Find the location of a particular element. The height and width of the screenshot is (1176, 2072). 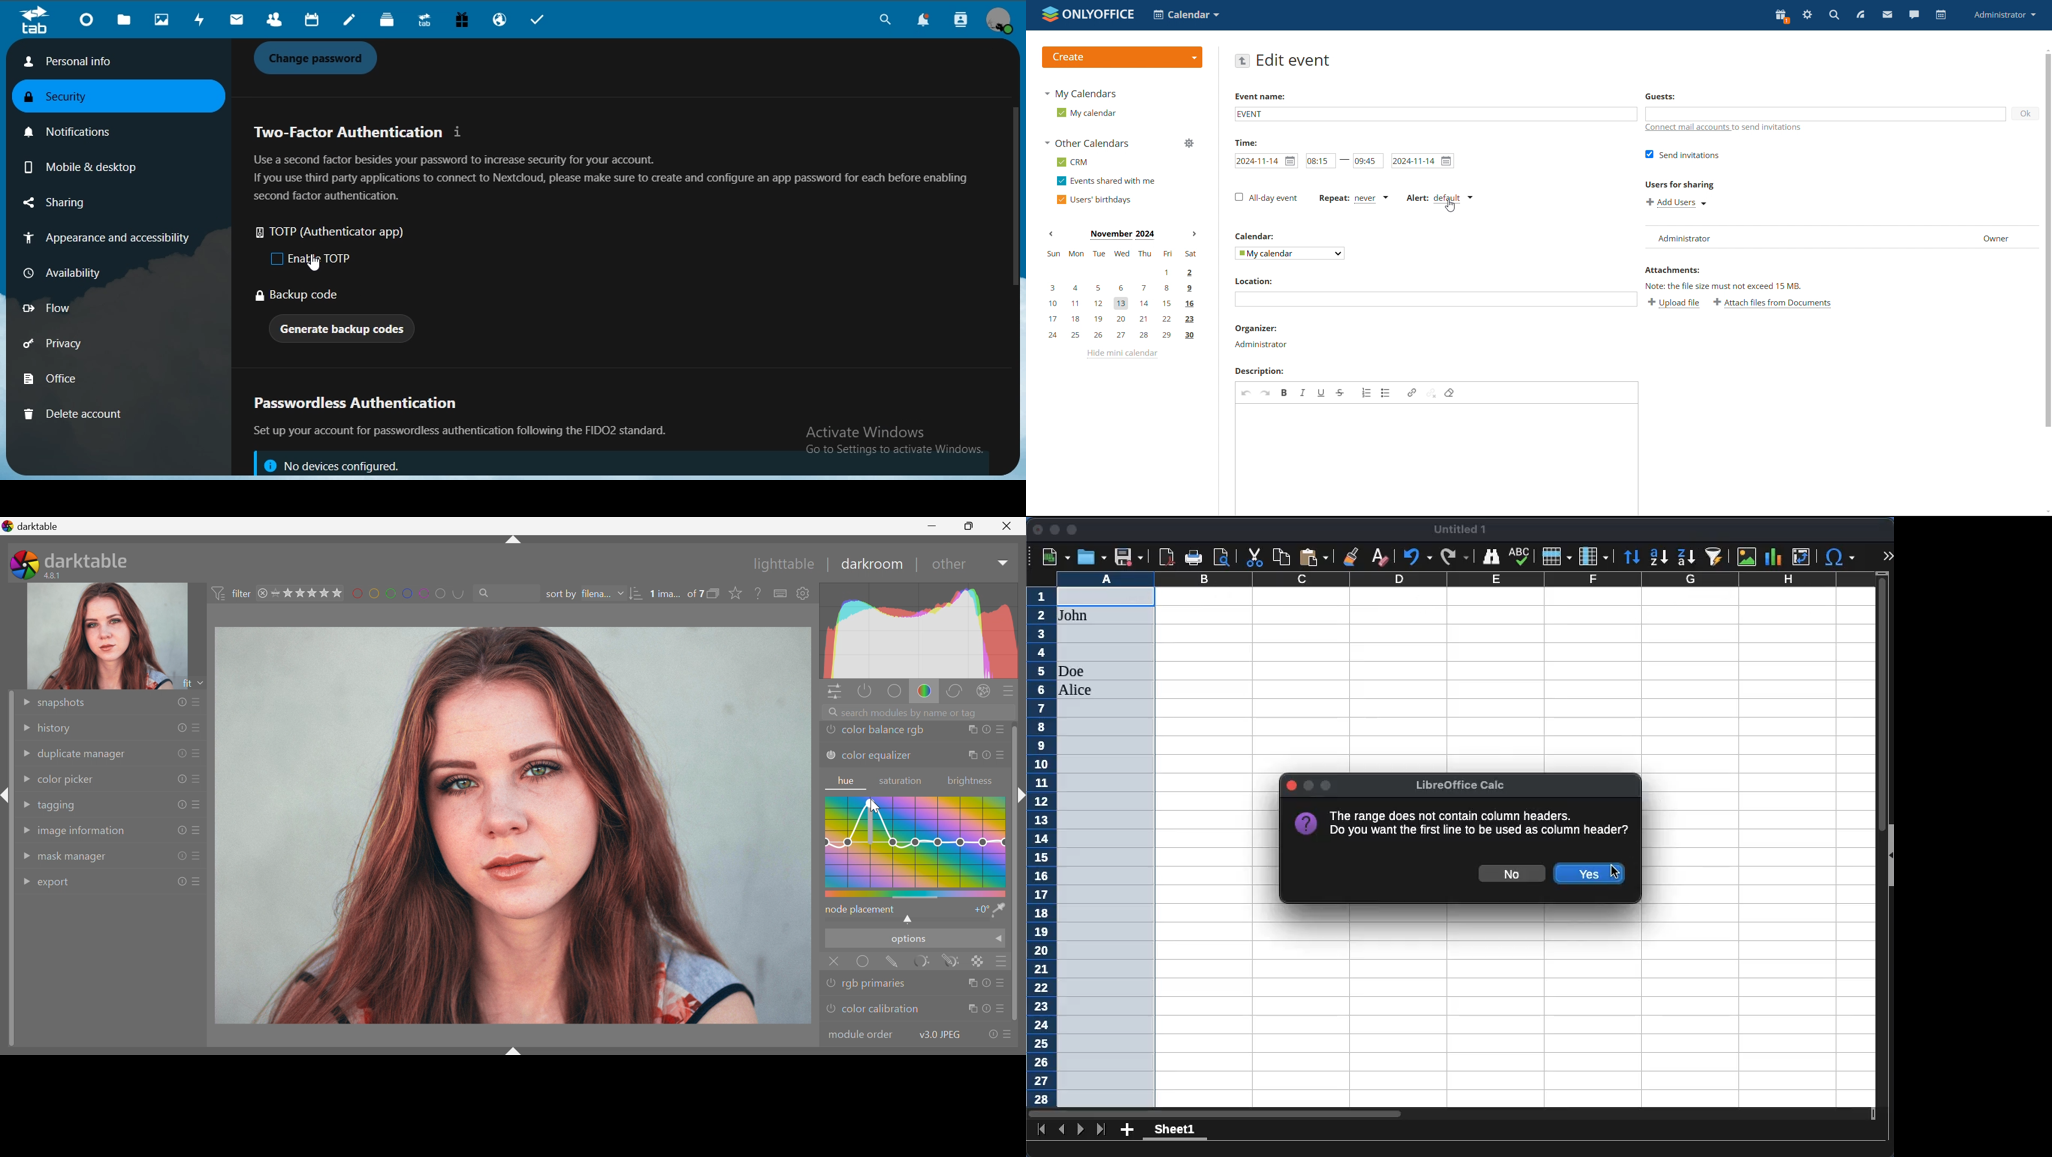

Drop Down is located at coordinates (24, 804).